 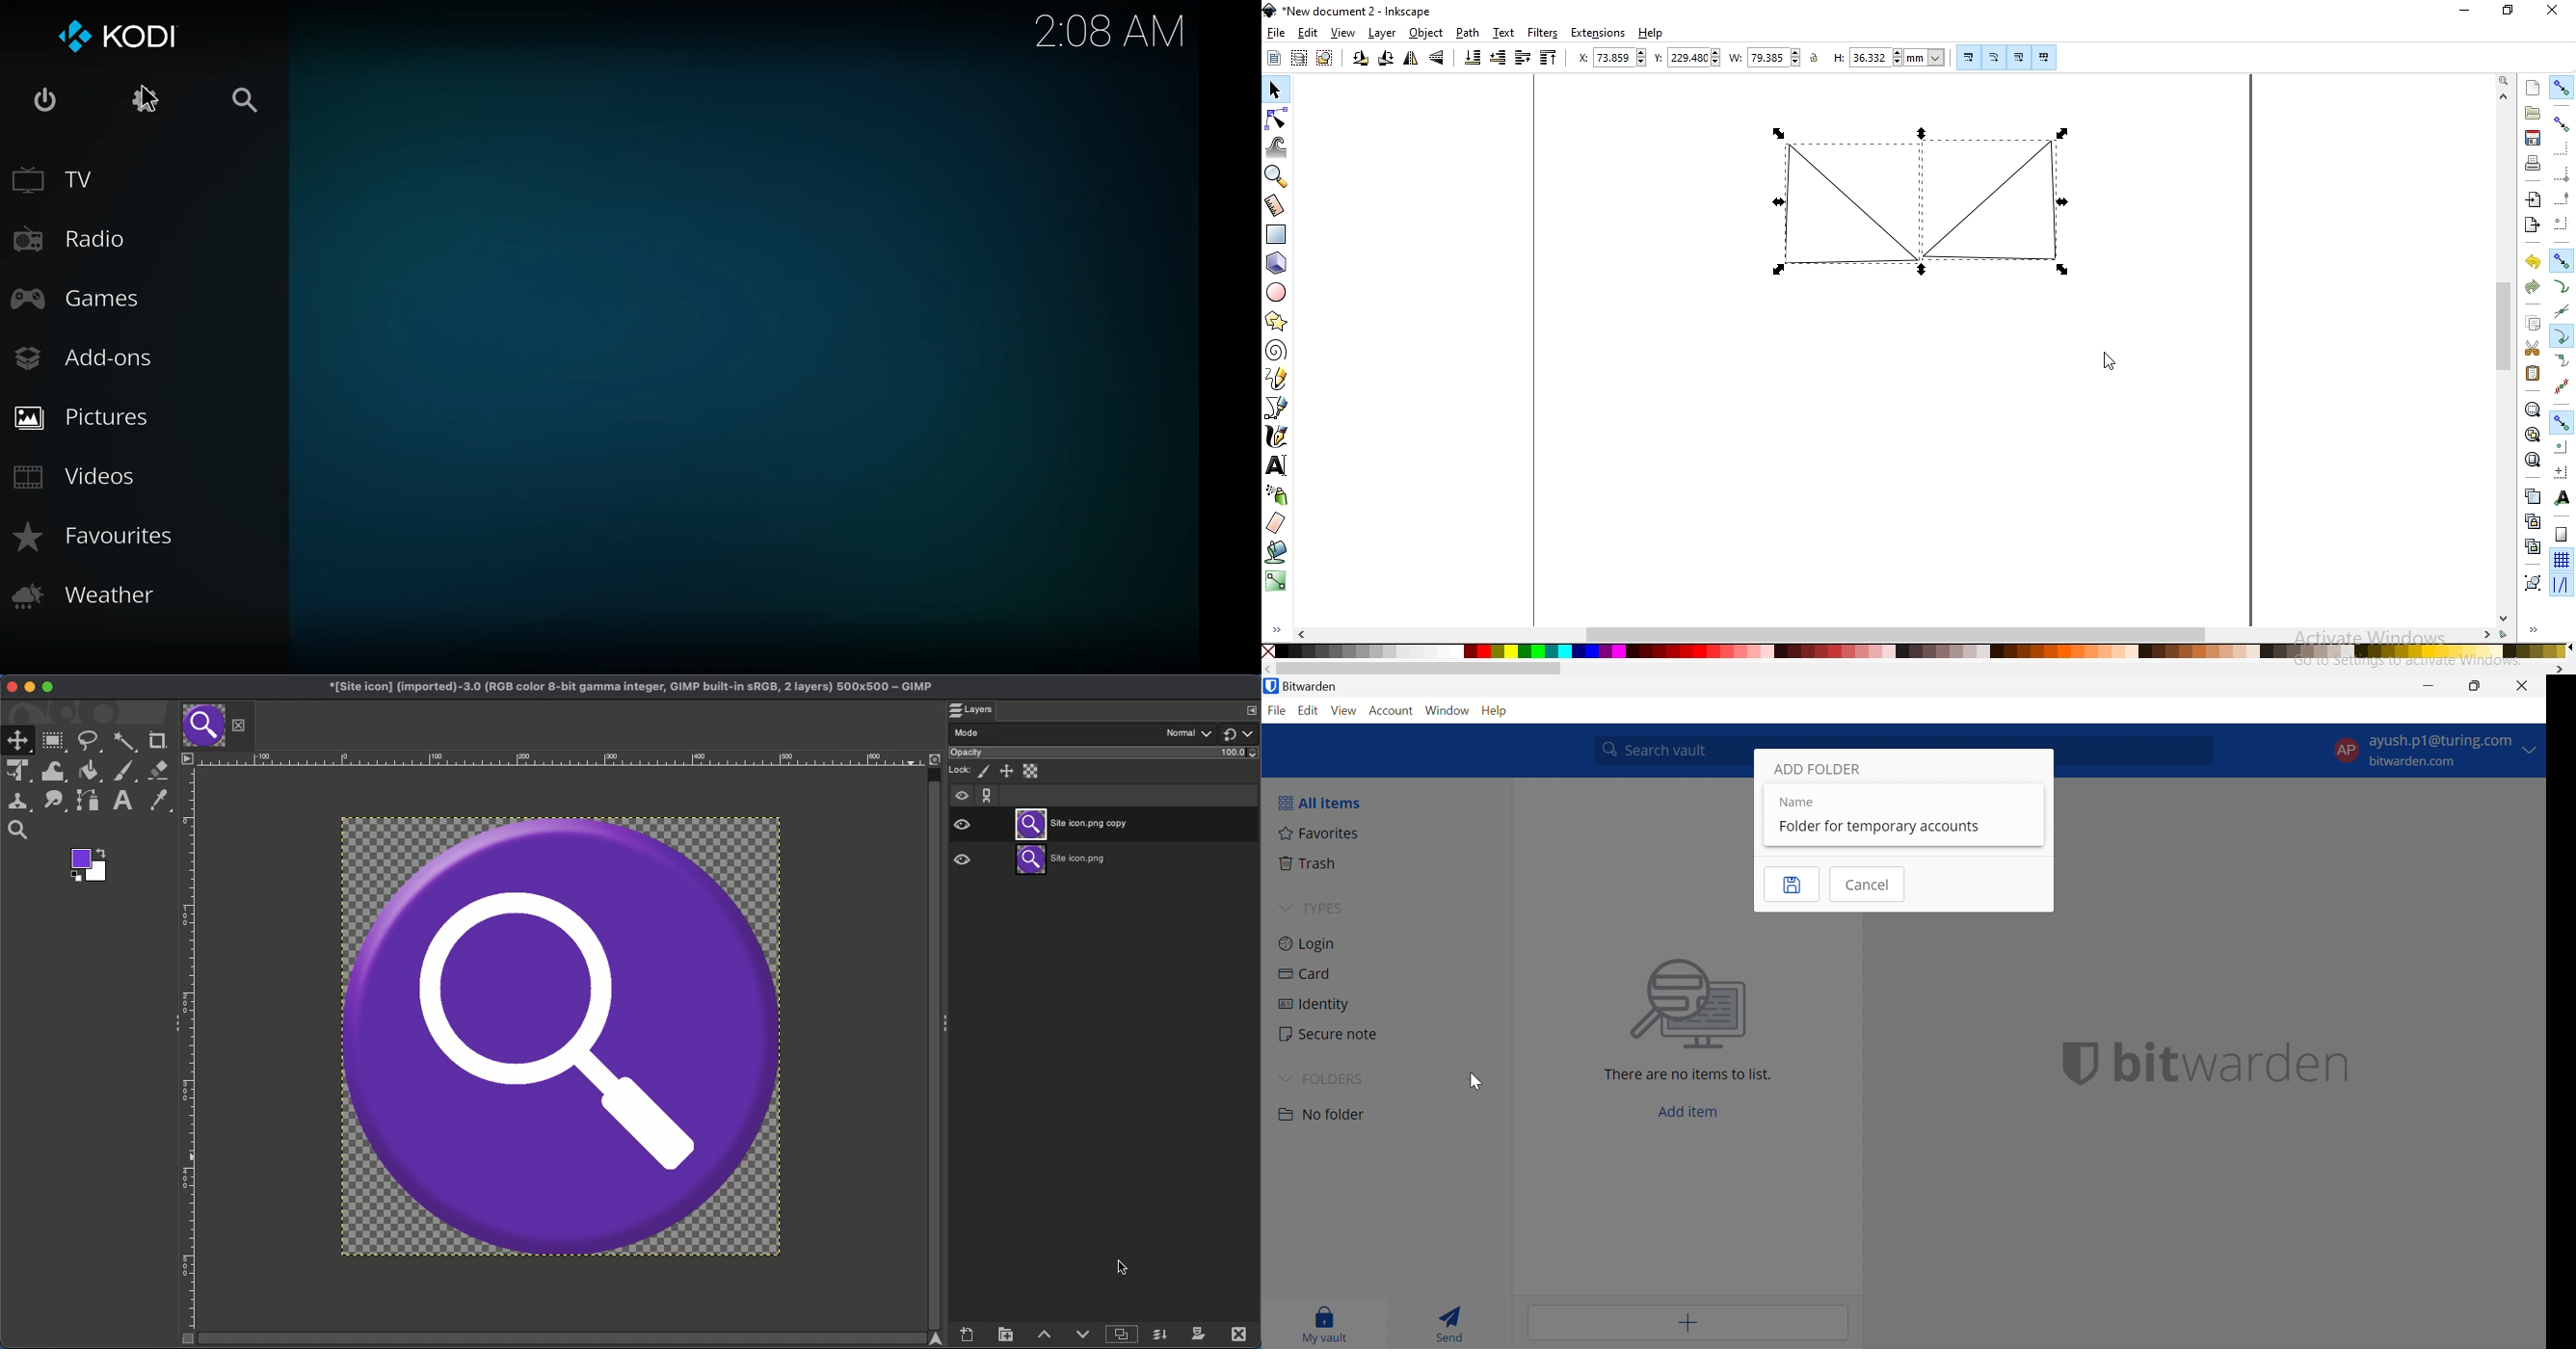 What do you see at coordinates (1277, 321) in the screenshot?
I see `create stars and polygons` at bounding box center [1277, 321].